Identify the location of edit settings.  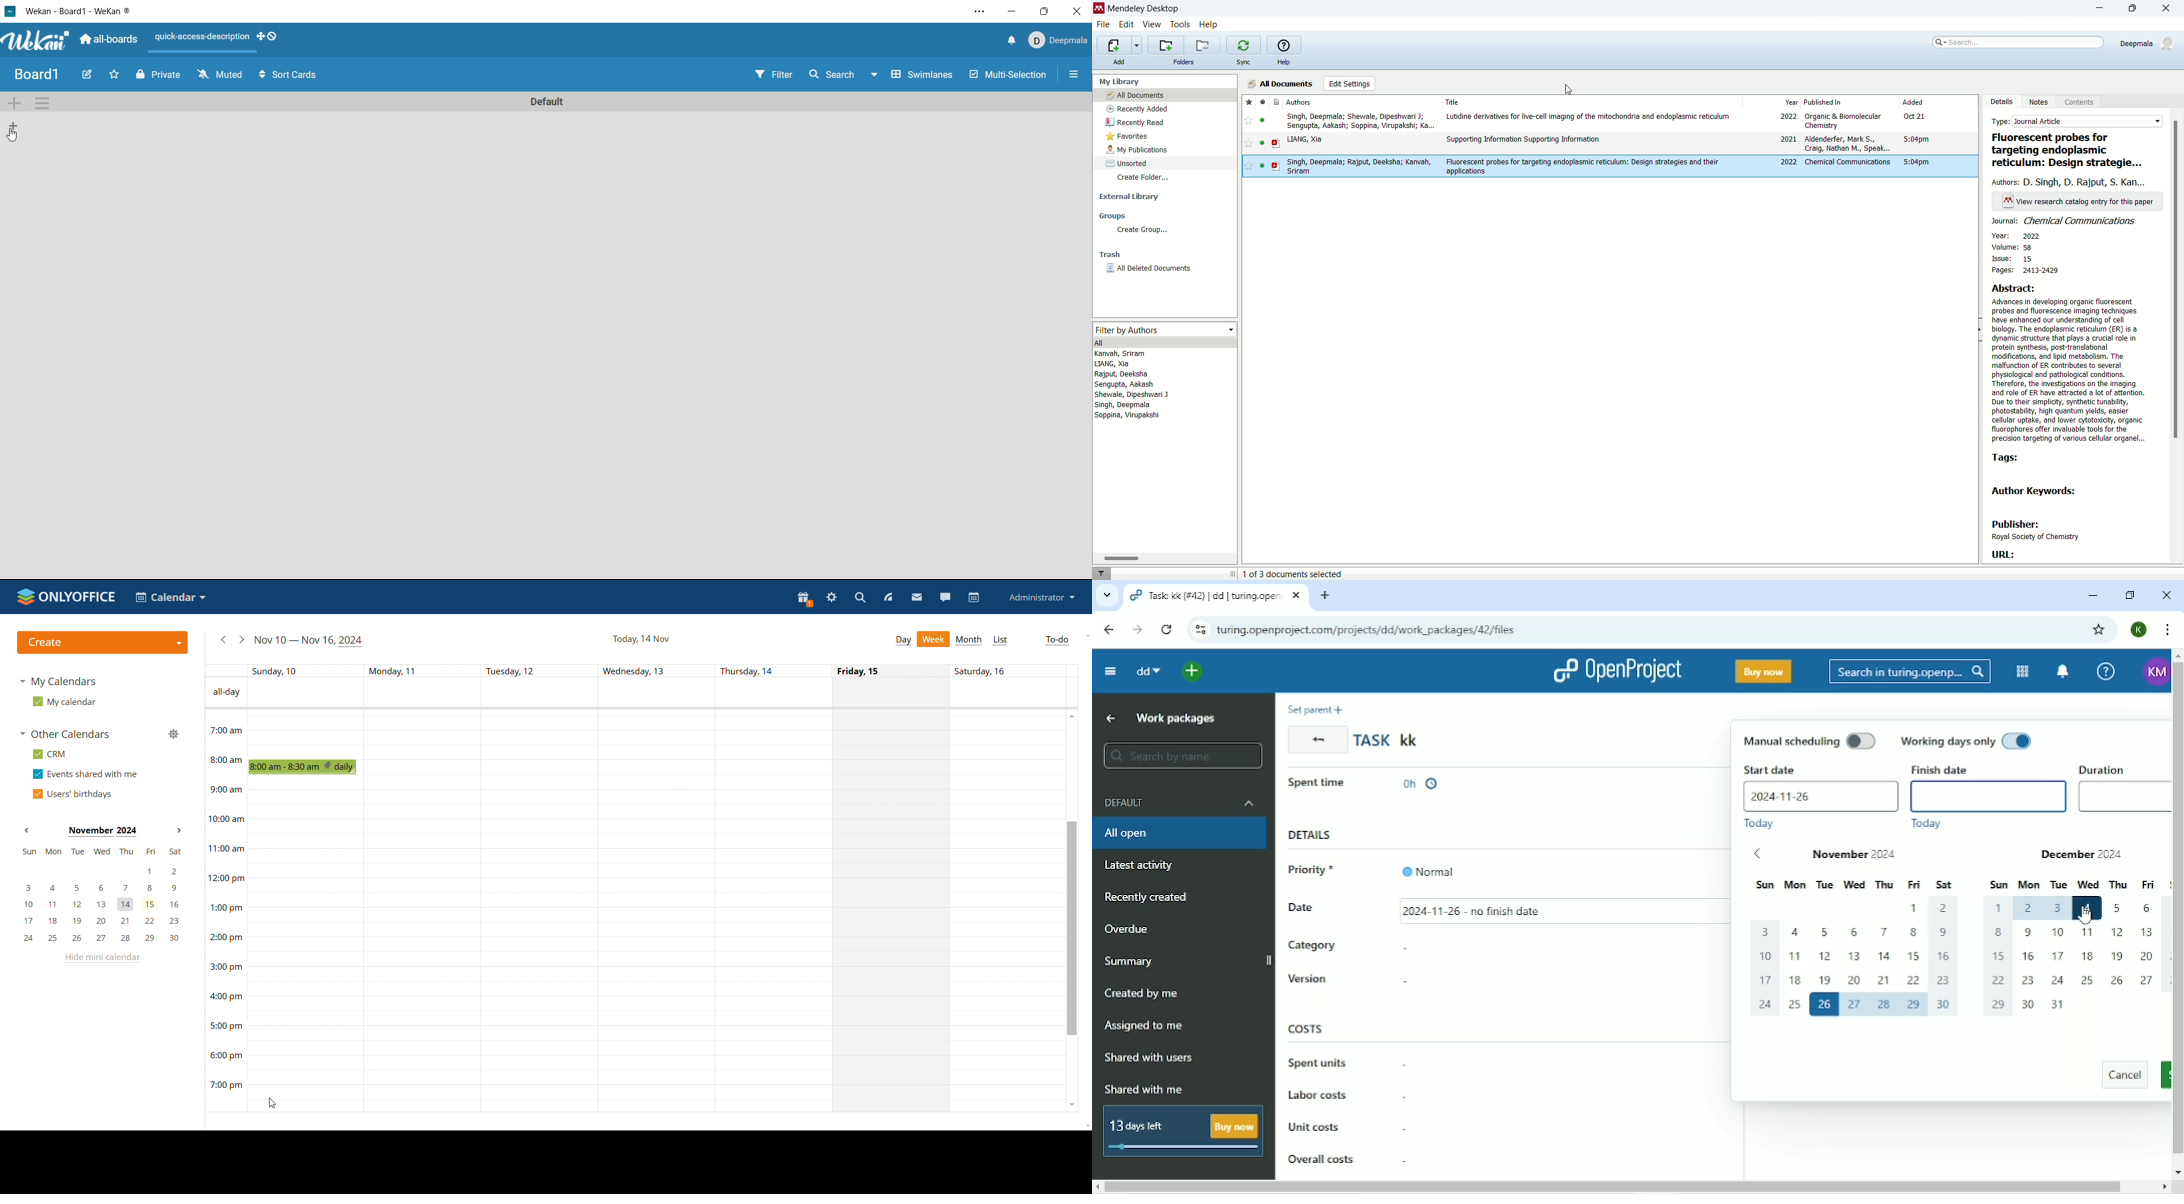
(1349, 84).